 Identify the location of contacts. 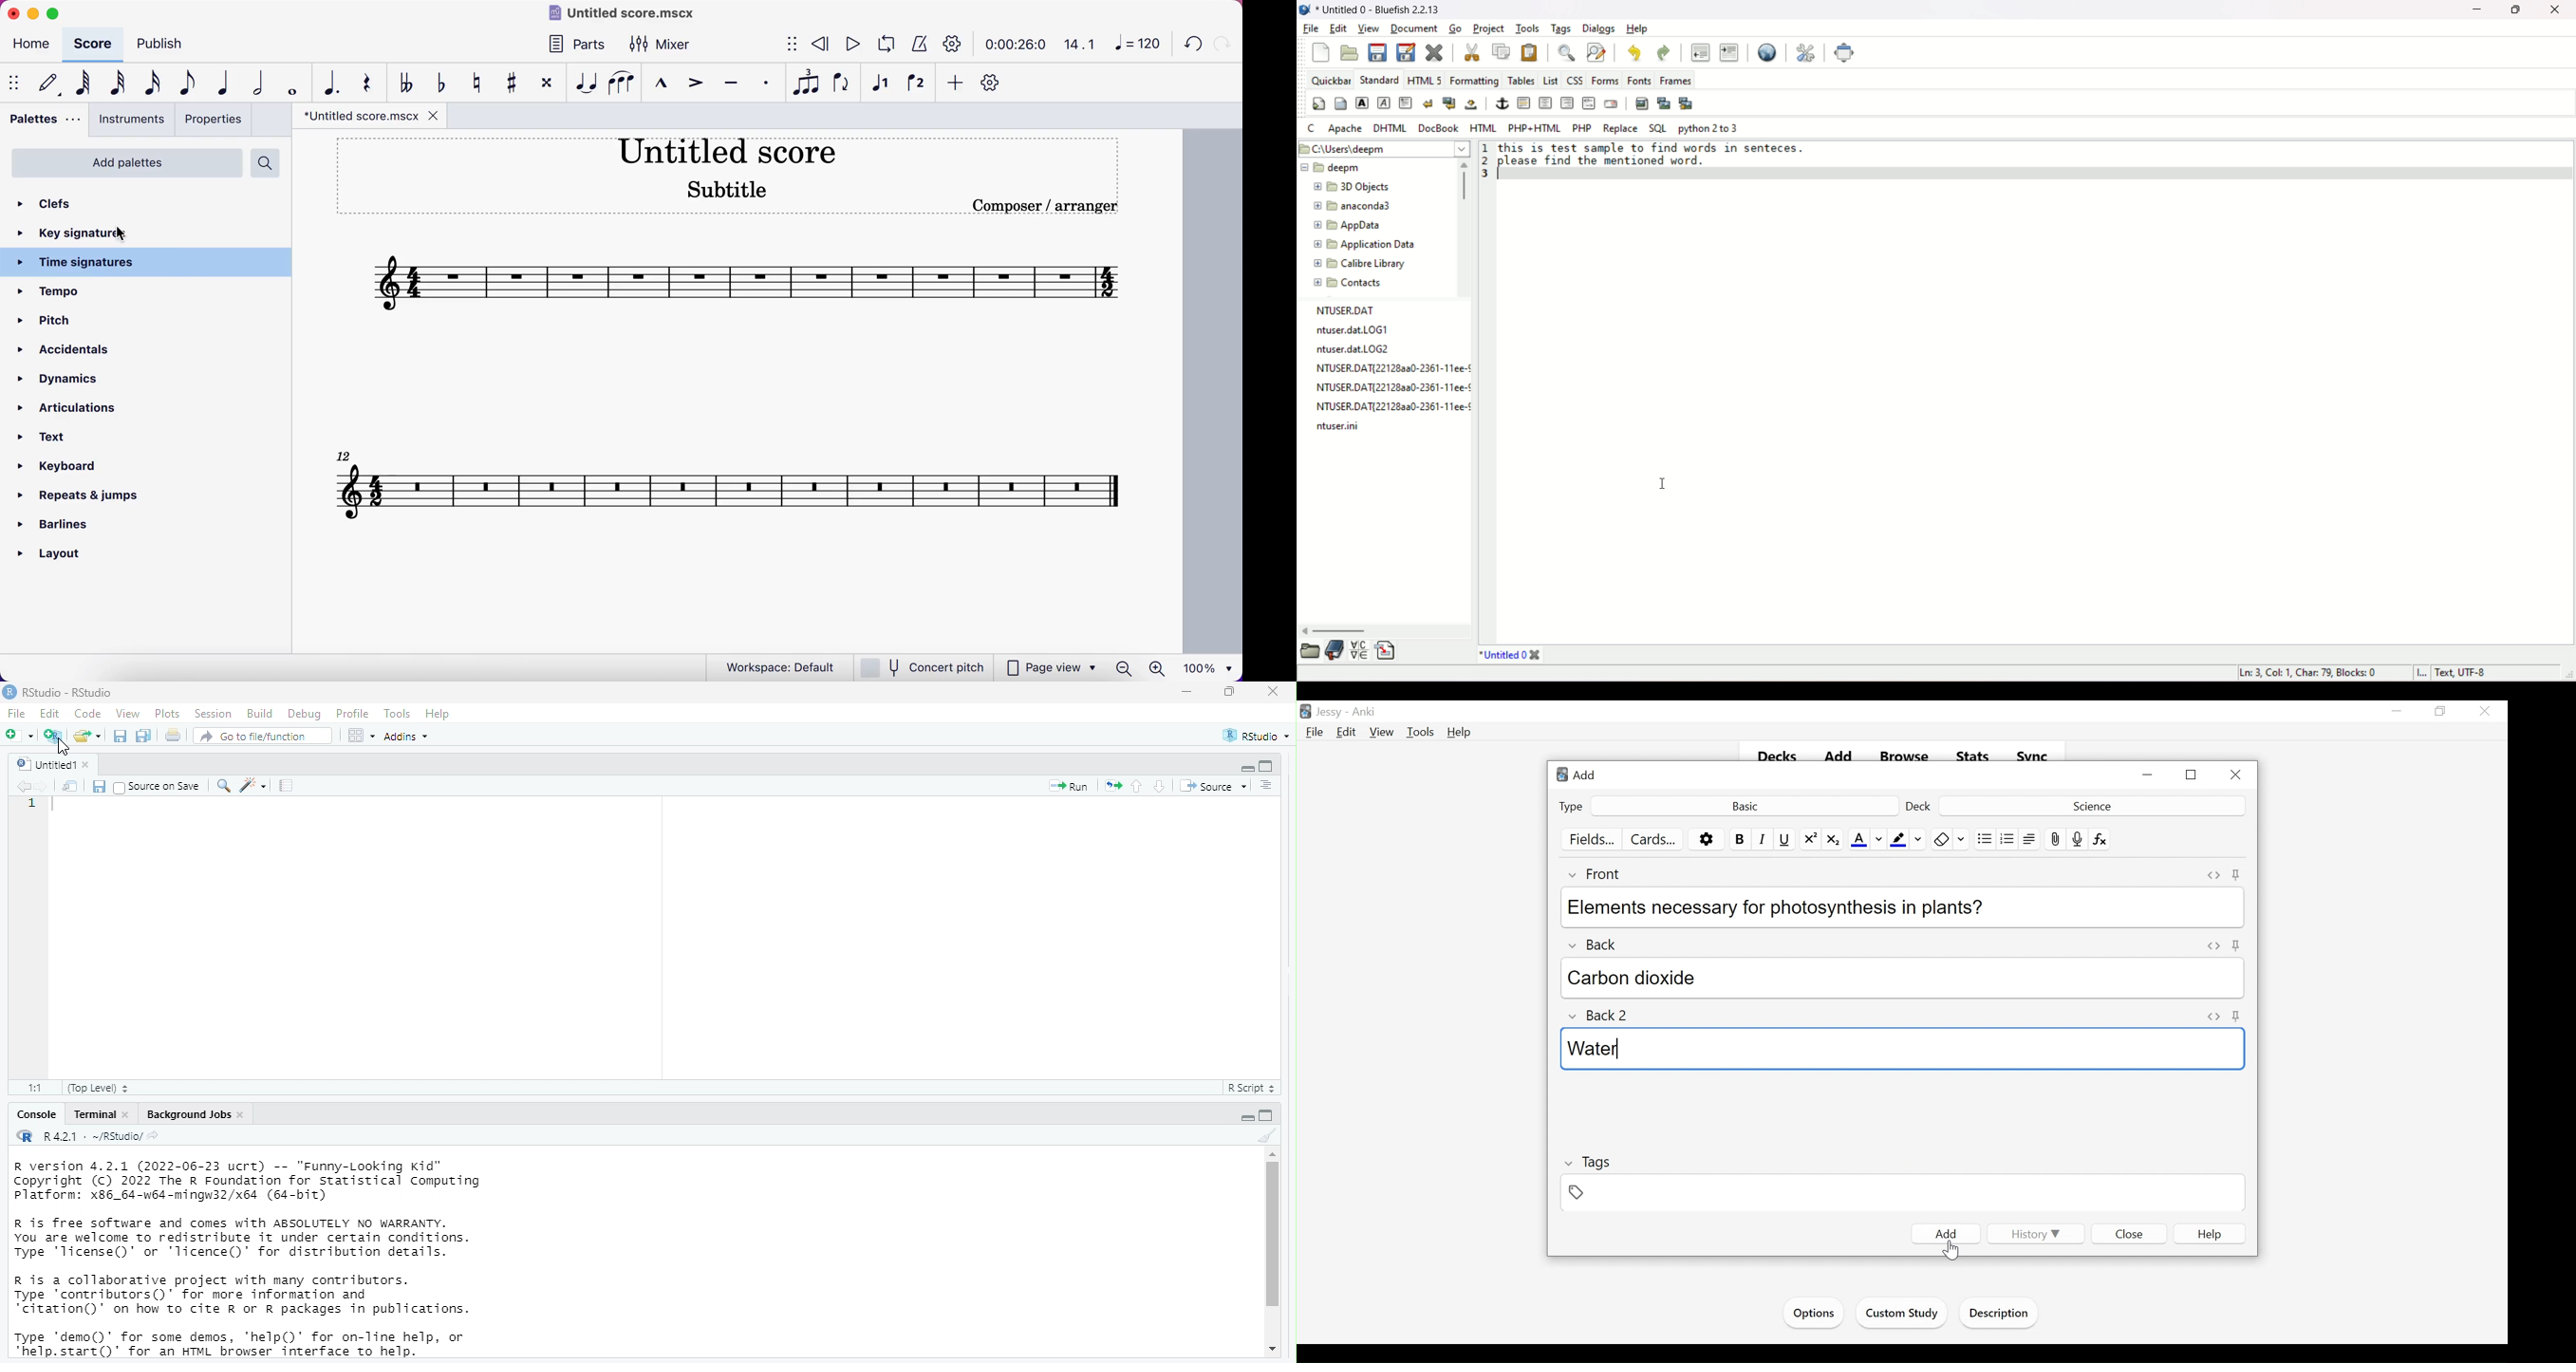
(1351, 283).